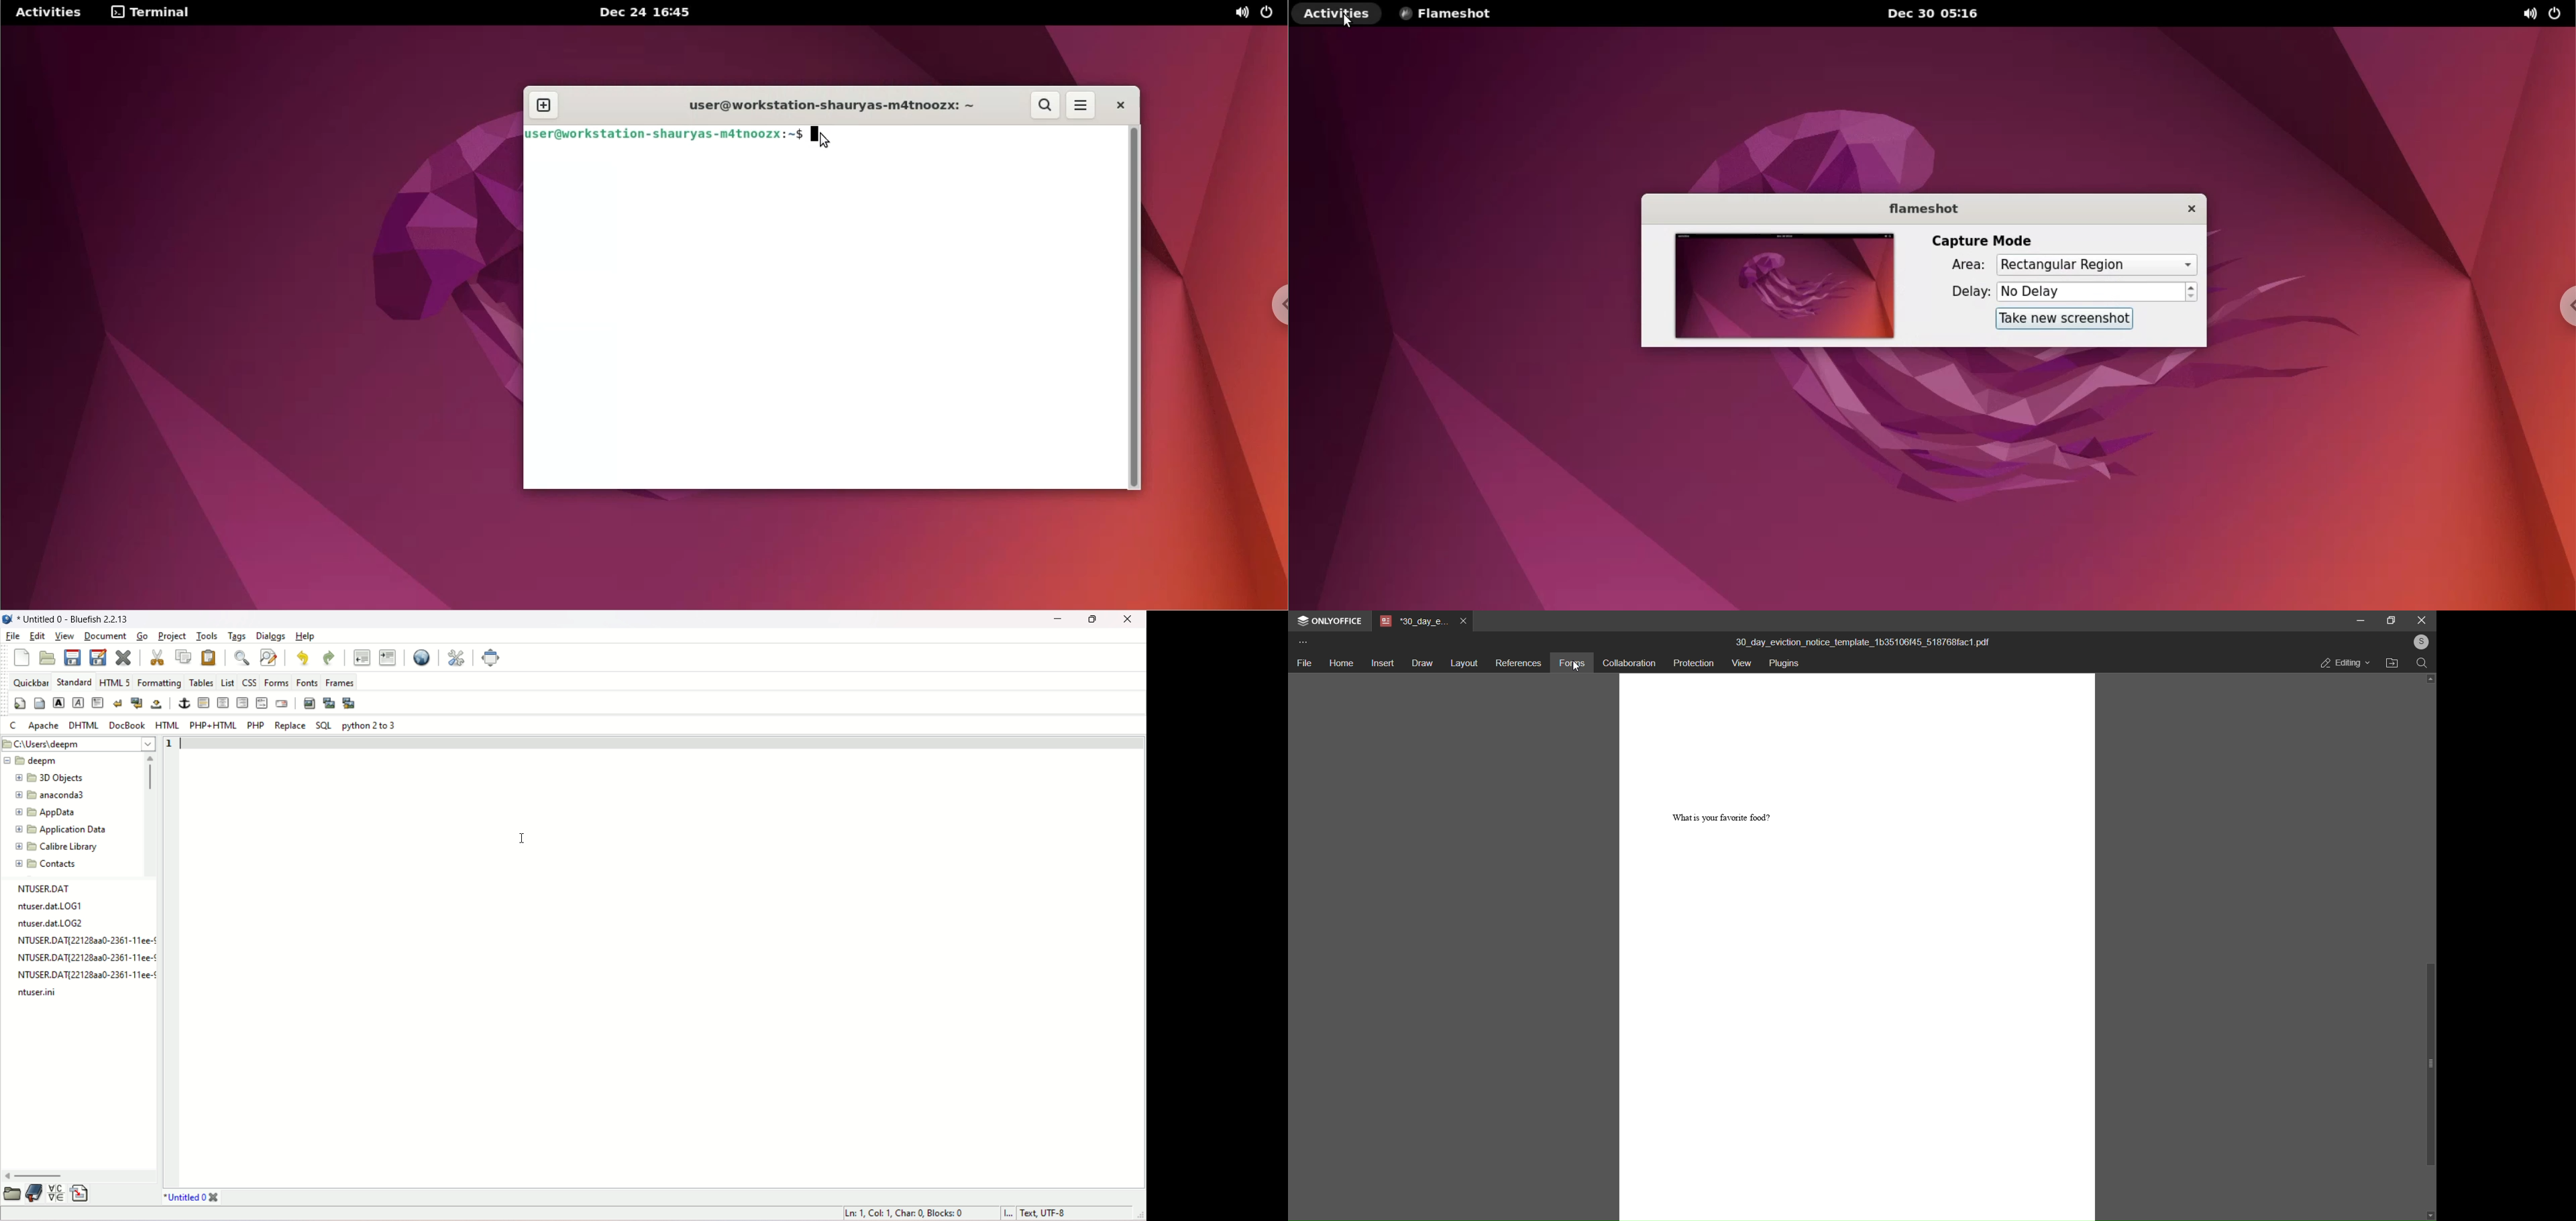 The image size is (2576, 1232). What do you see at coordinates (1463, 622) in the screenshot?
I see `close tab` at bounding box center [1463, 622].